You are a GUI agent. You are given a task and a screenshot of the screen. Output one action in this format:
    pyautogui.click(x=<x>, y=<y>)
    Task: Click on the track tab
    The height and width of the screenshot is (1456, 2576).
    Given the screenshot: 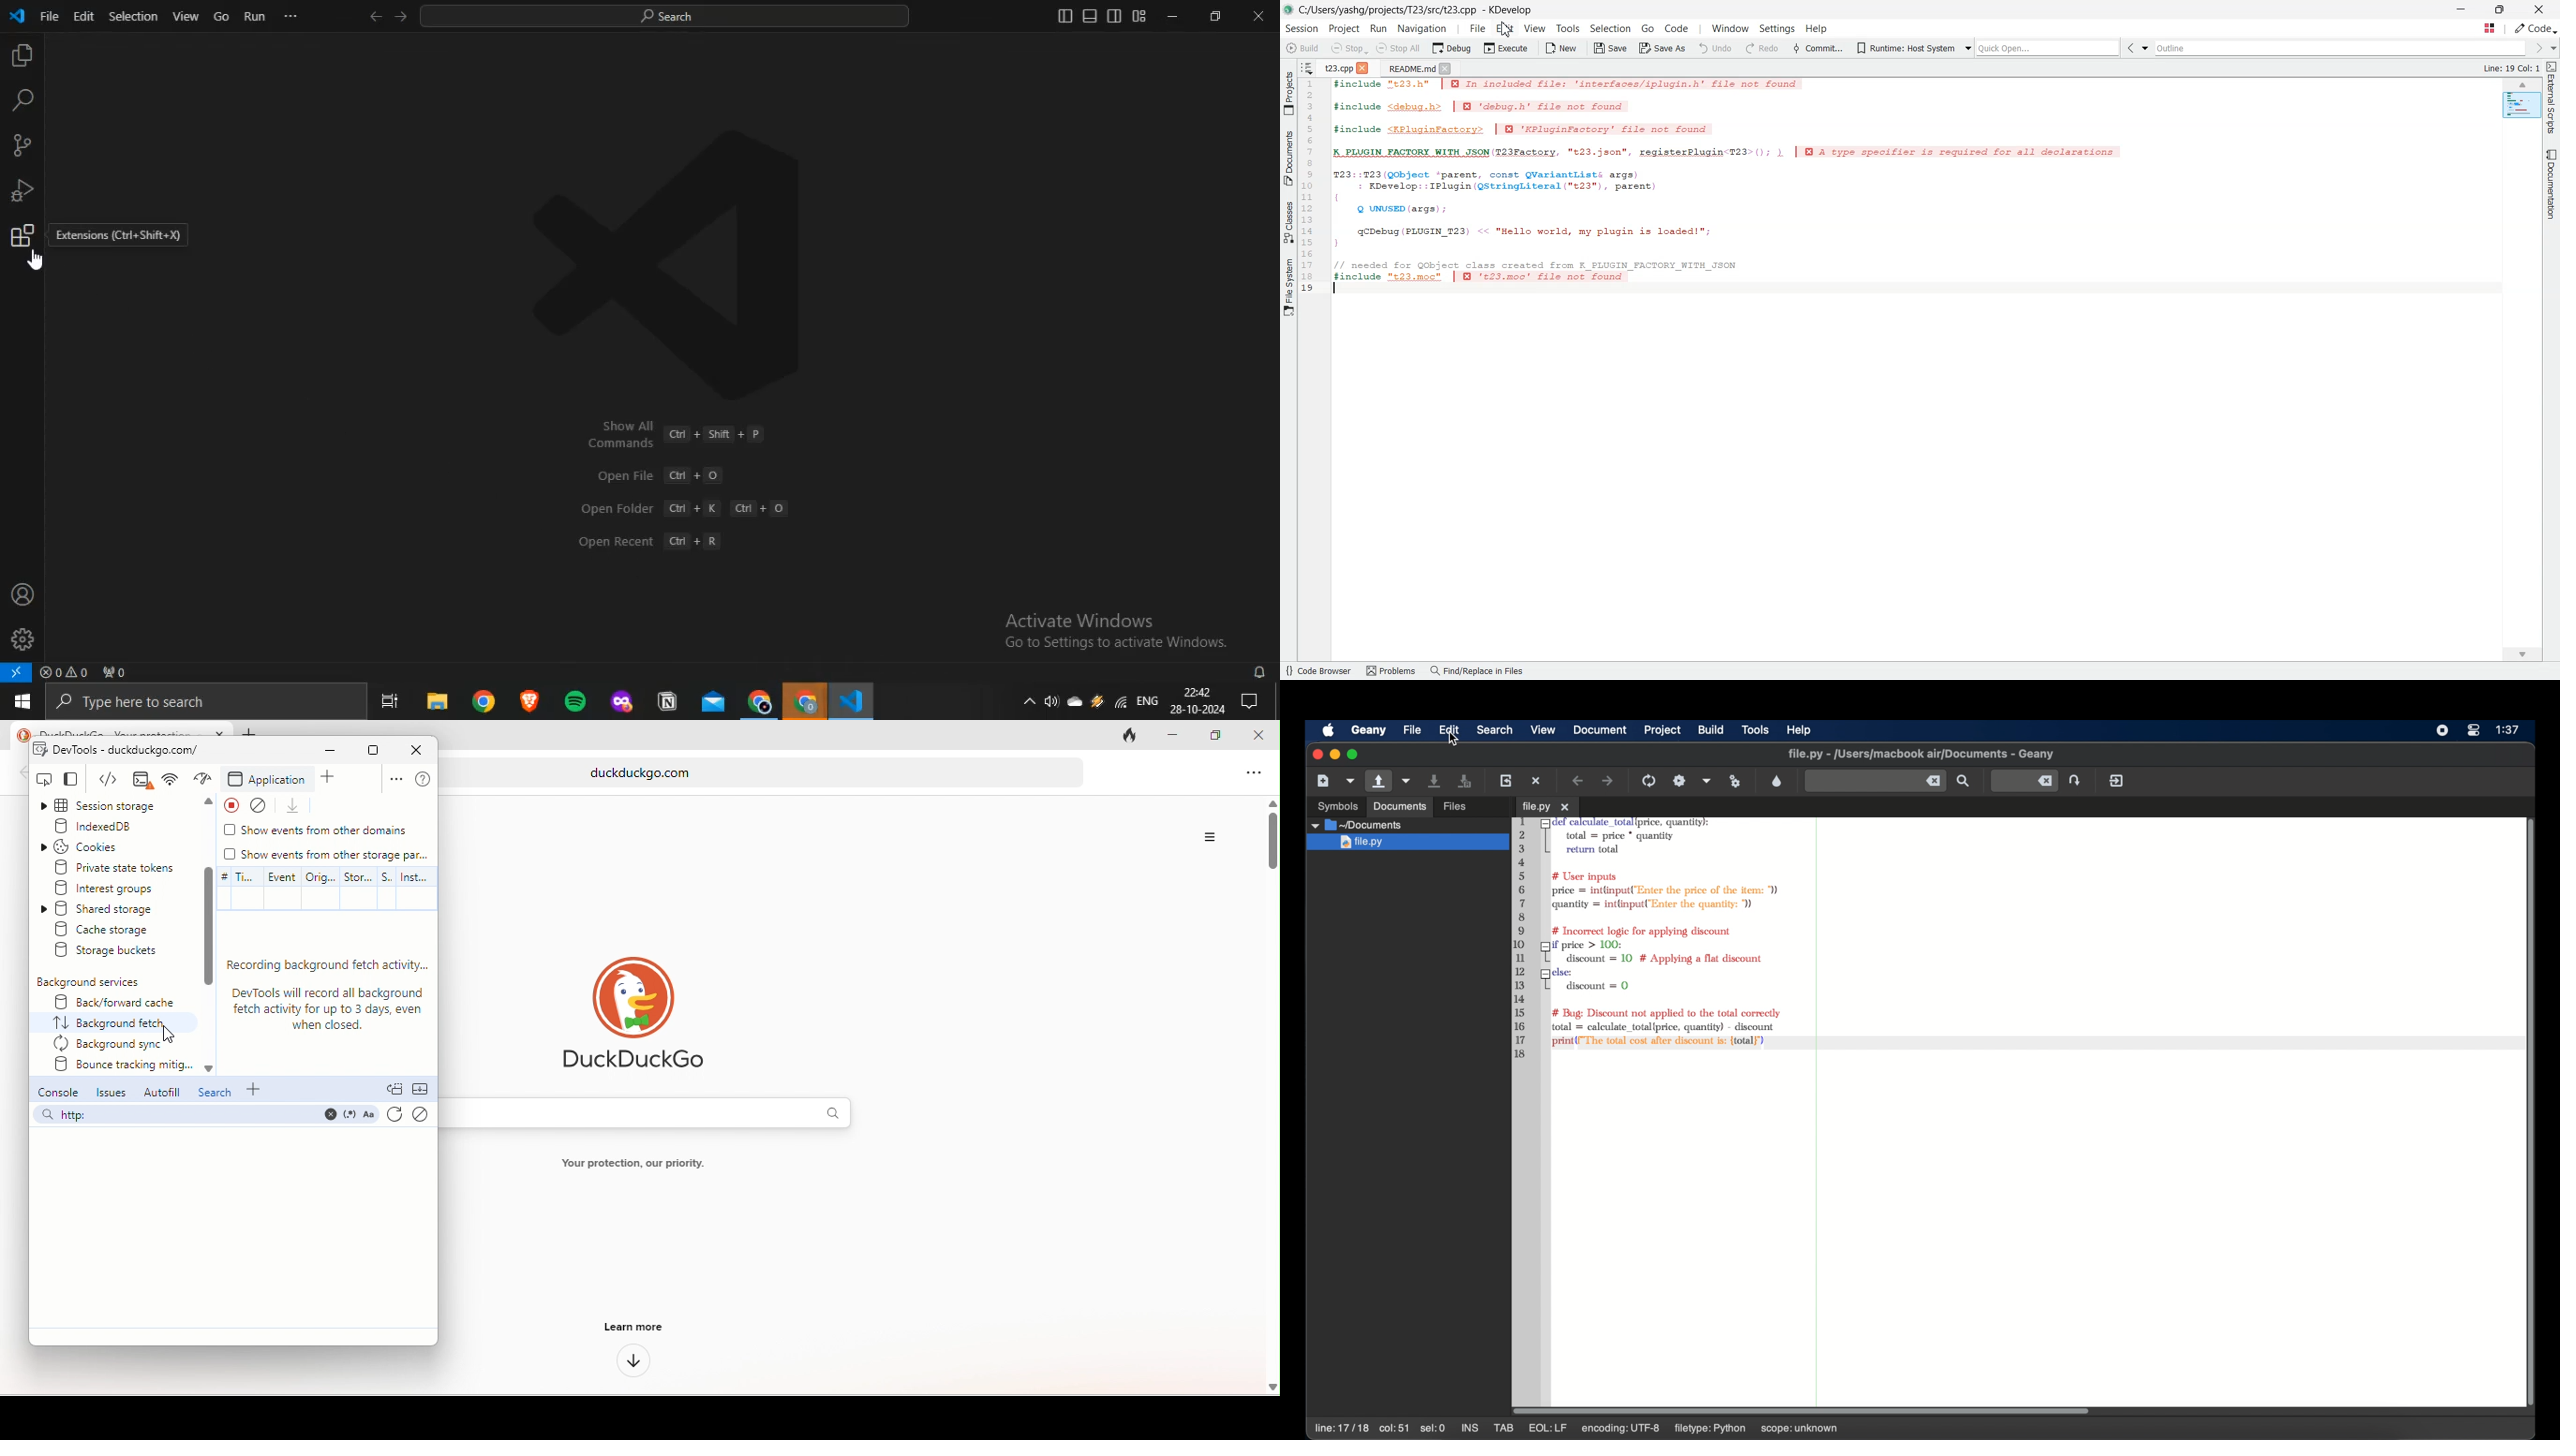 What is the action you would take?
    pyautogui.click(x=1133, y=738)
    